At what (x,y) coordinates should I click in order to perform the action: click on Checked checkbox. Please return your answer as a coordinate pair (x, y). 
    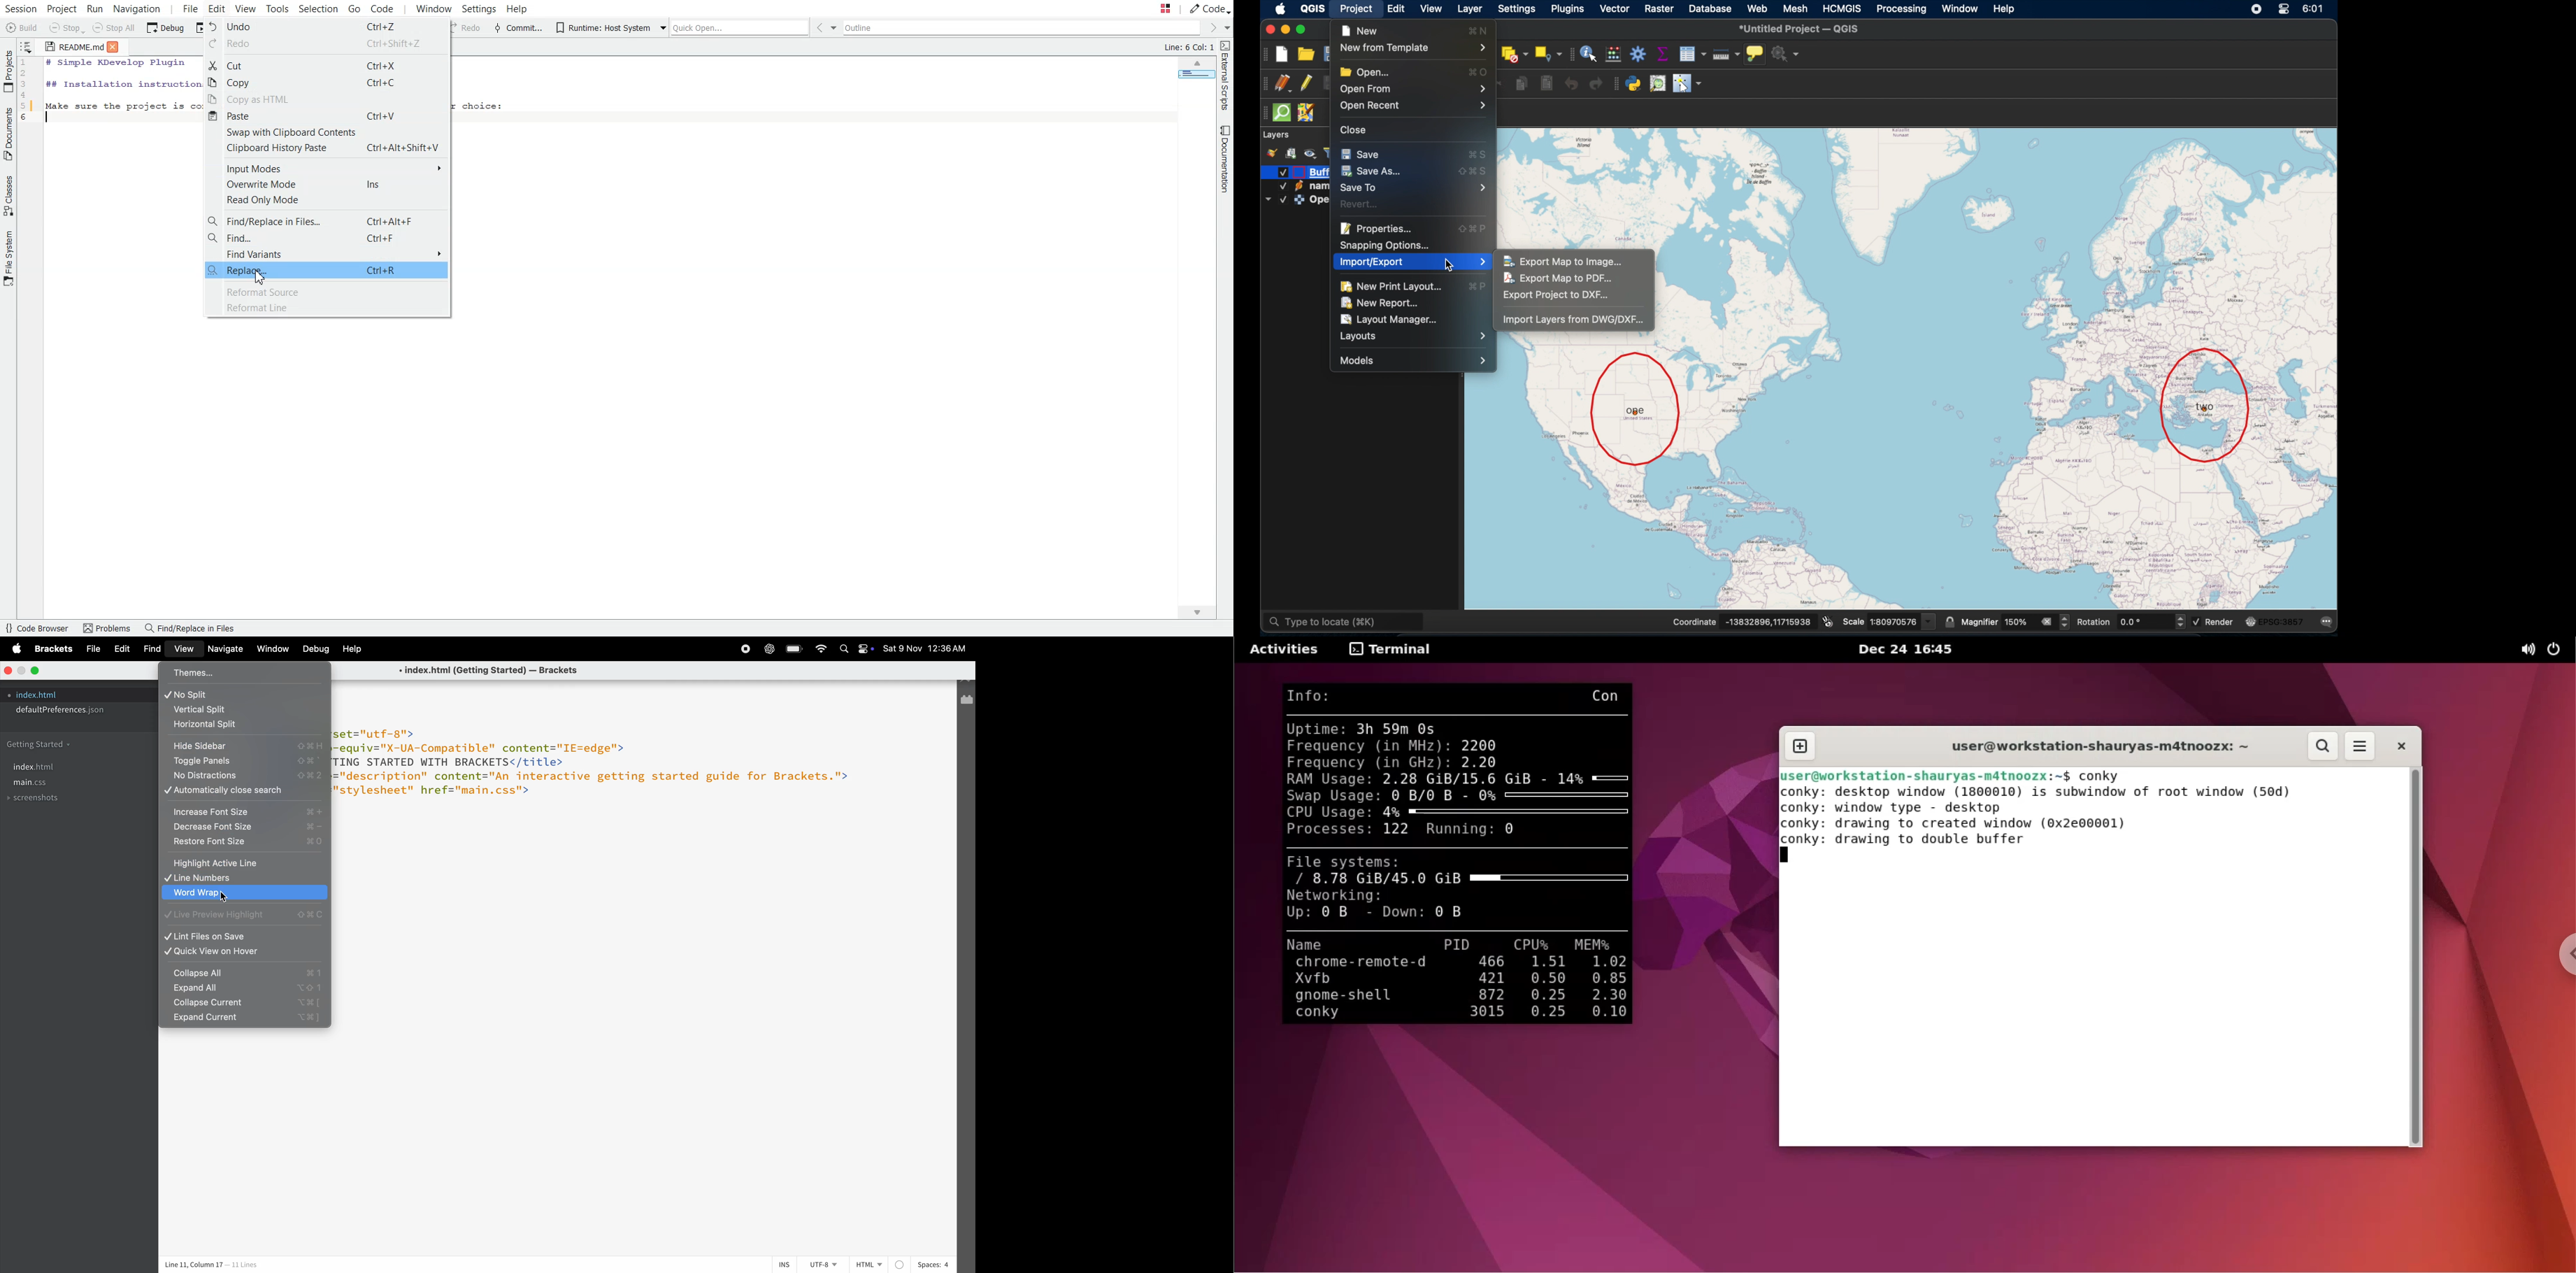
    Looking at the image, I should click on (1282, 200).